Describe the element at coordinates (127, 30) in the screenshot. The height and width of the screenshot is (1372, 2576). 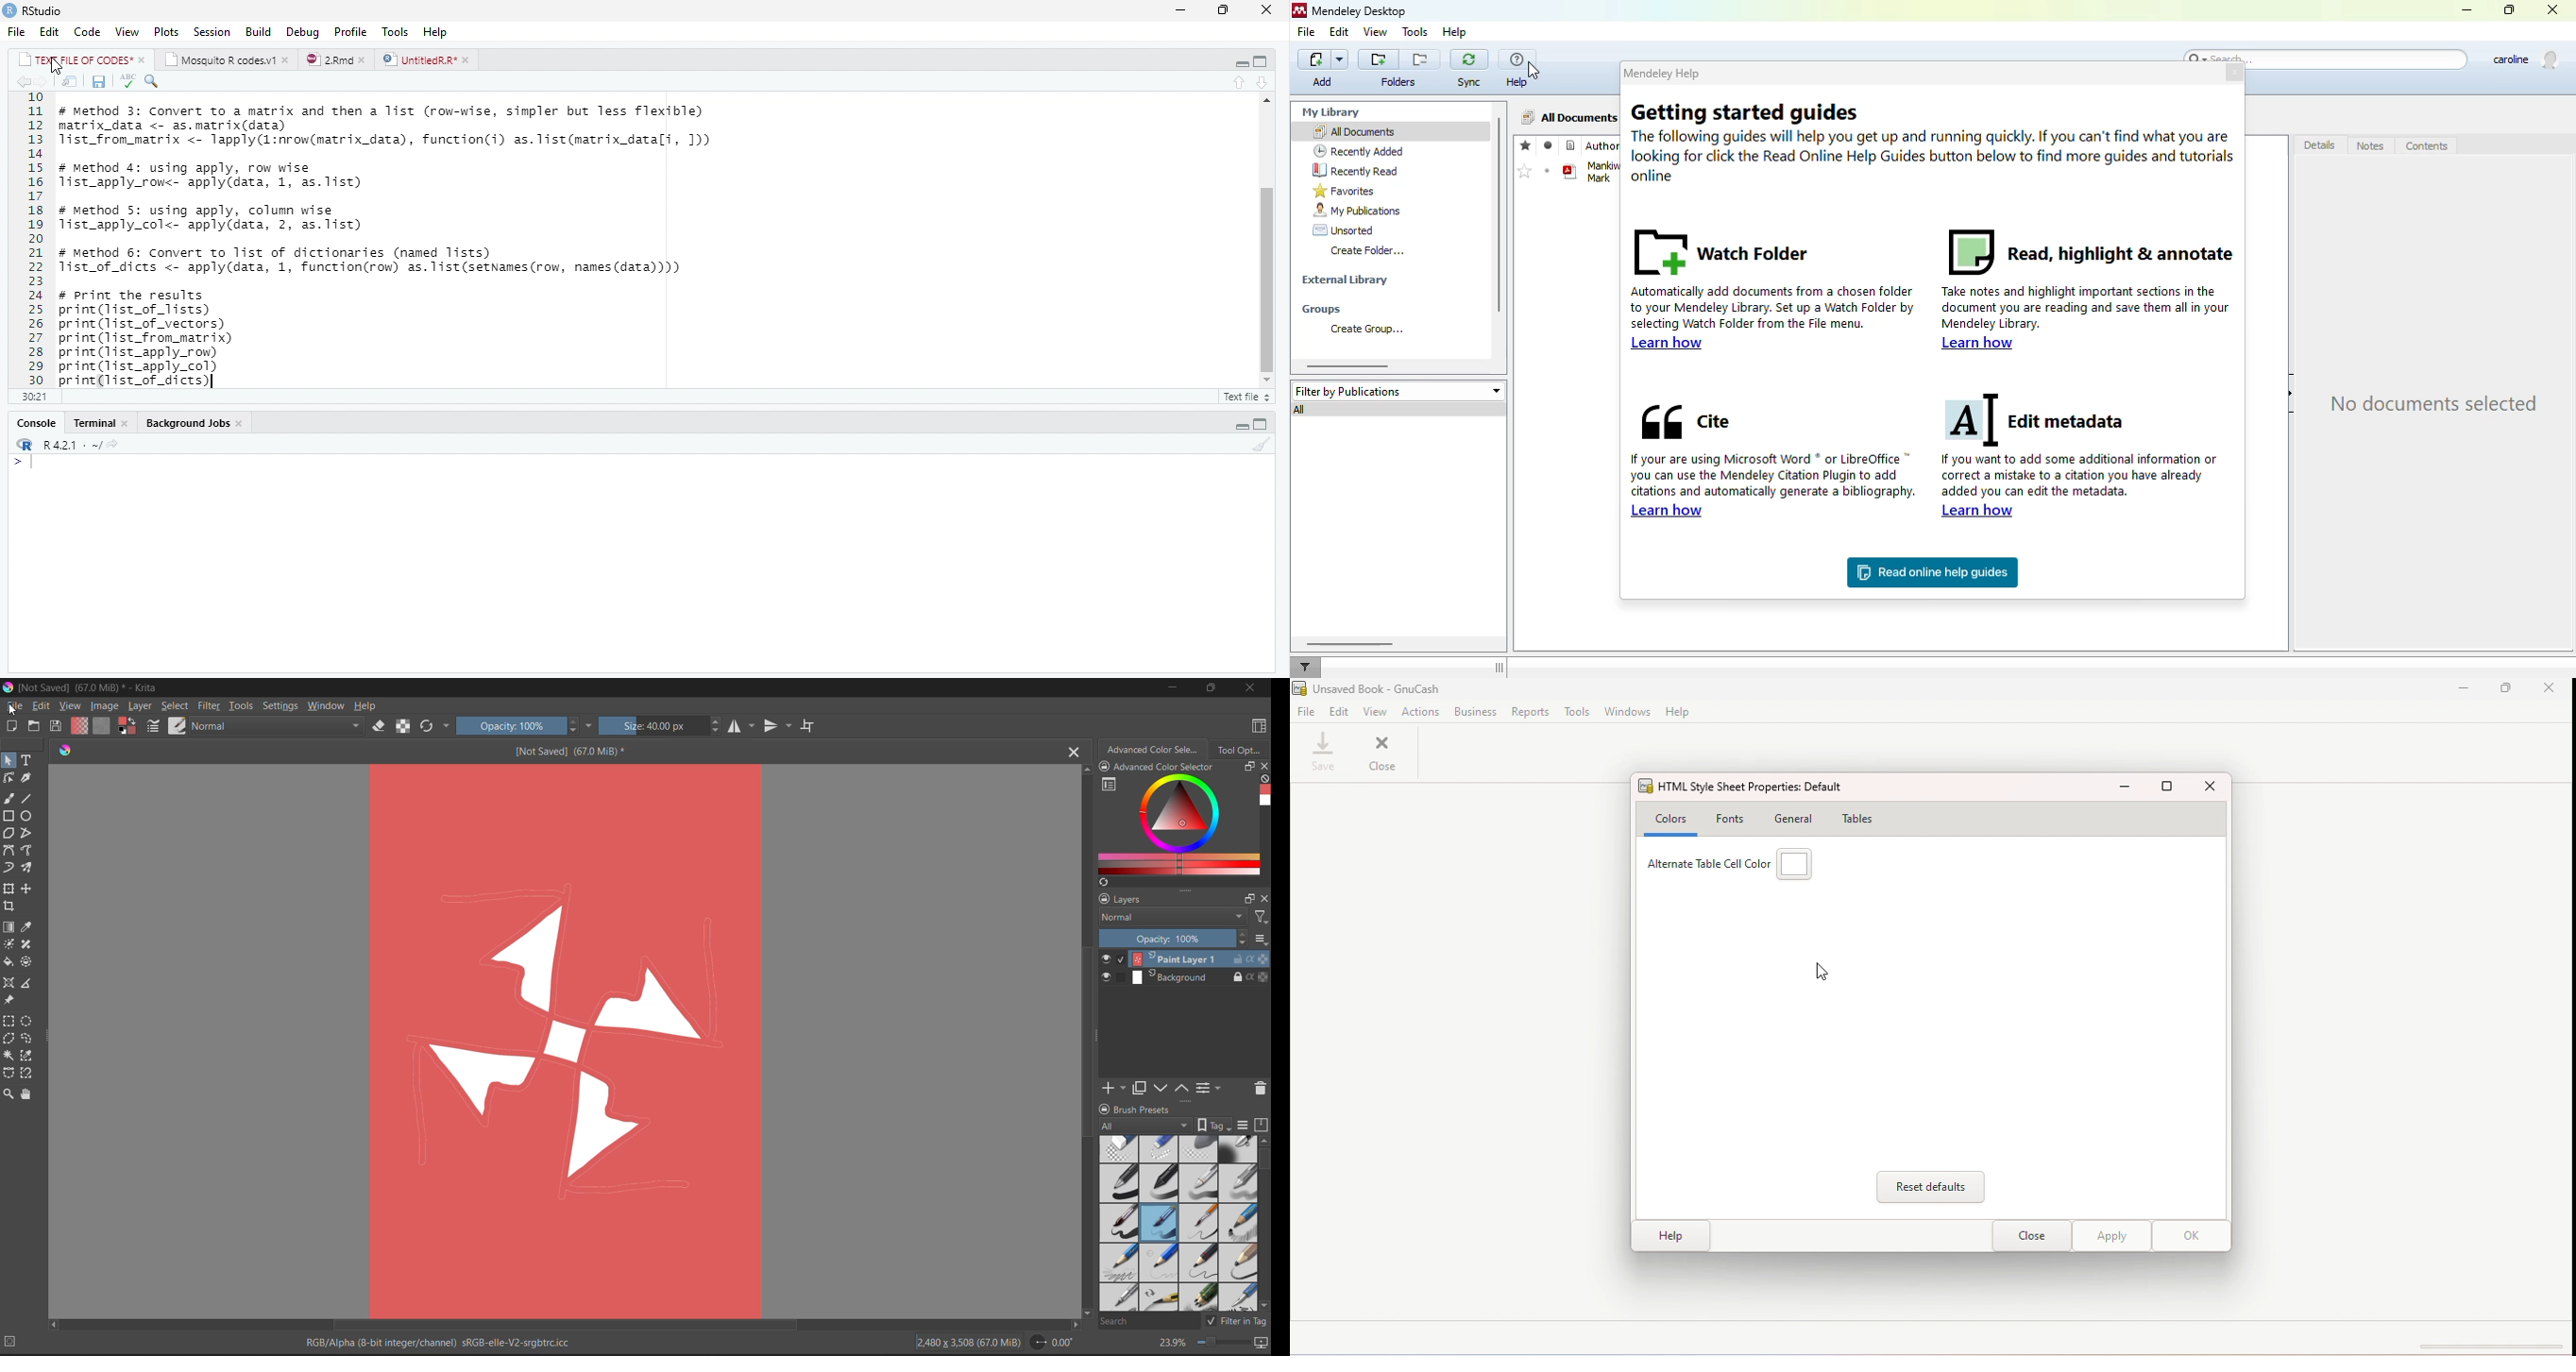
I see `View` at that location.